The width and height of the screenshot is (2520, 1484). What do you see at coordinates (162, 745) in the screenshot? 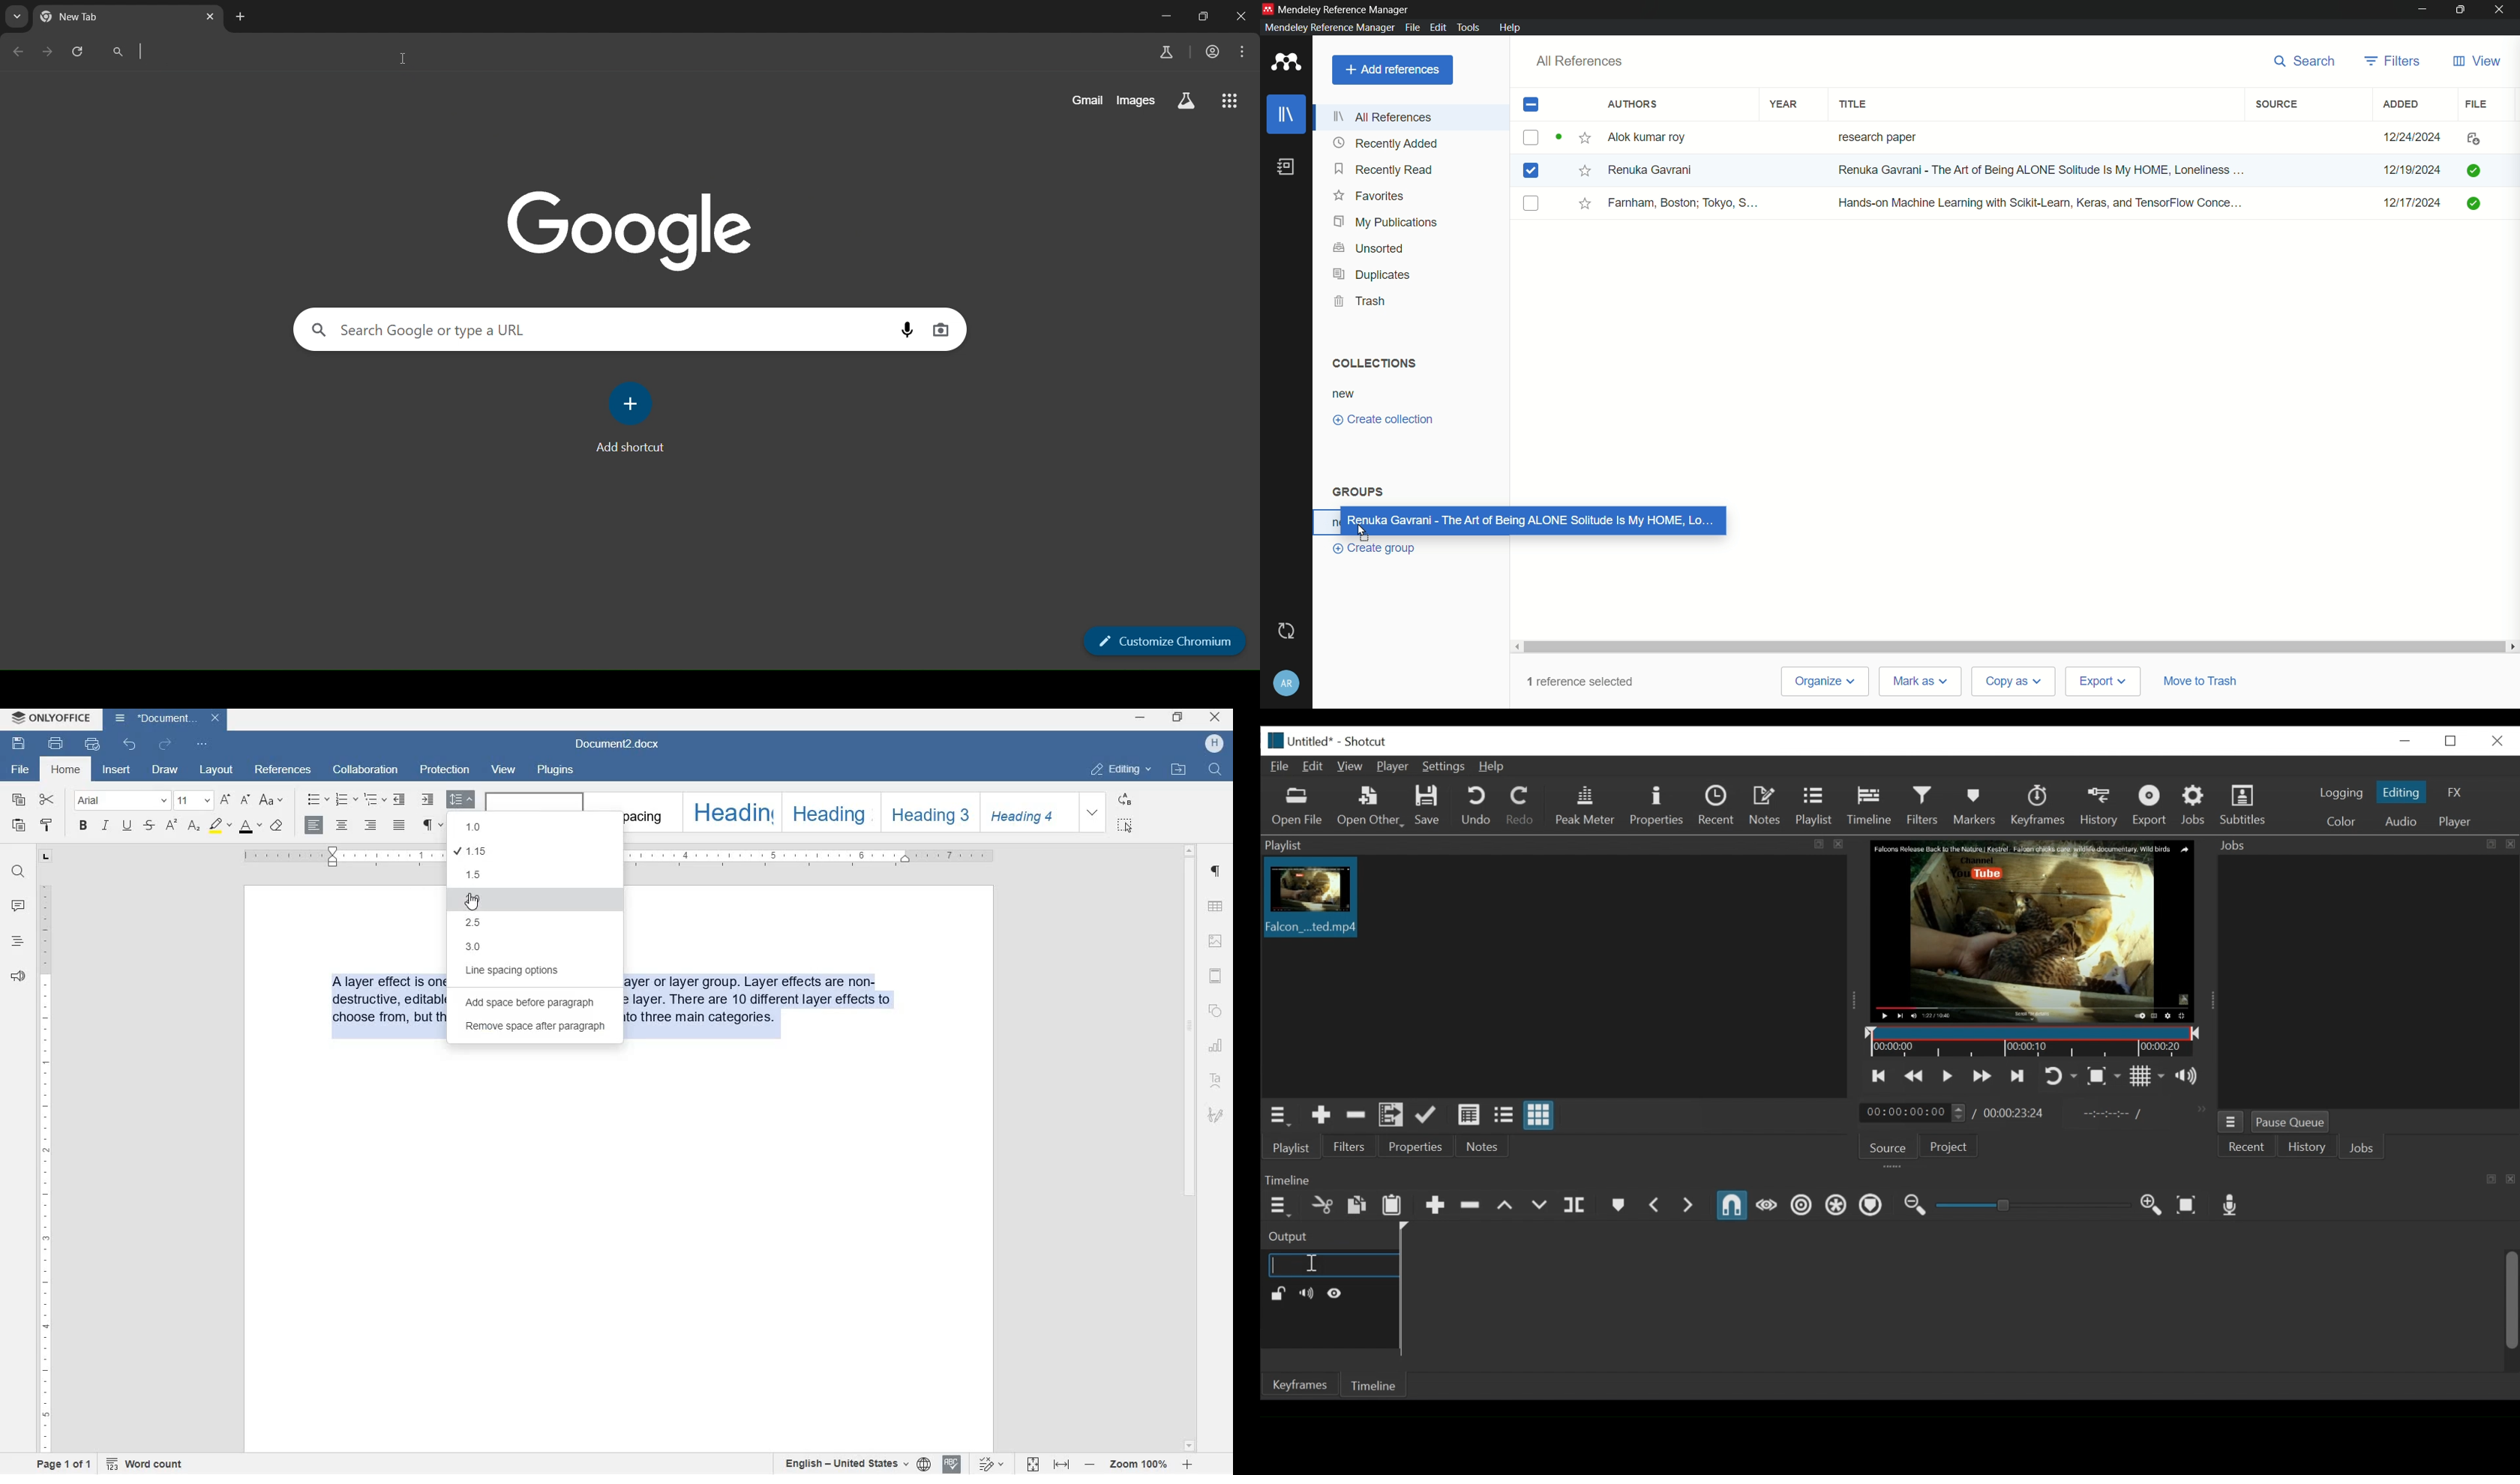
I see `redo` at bounding box center [162, 745].